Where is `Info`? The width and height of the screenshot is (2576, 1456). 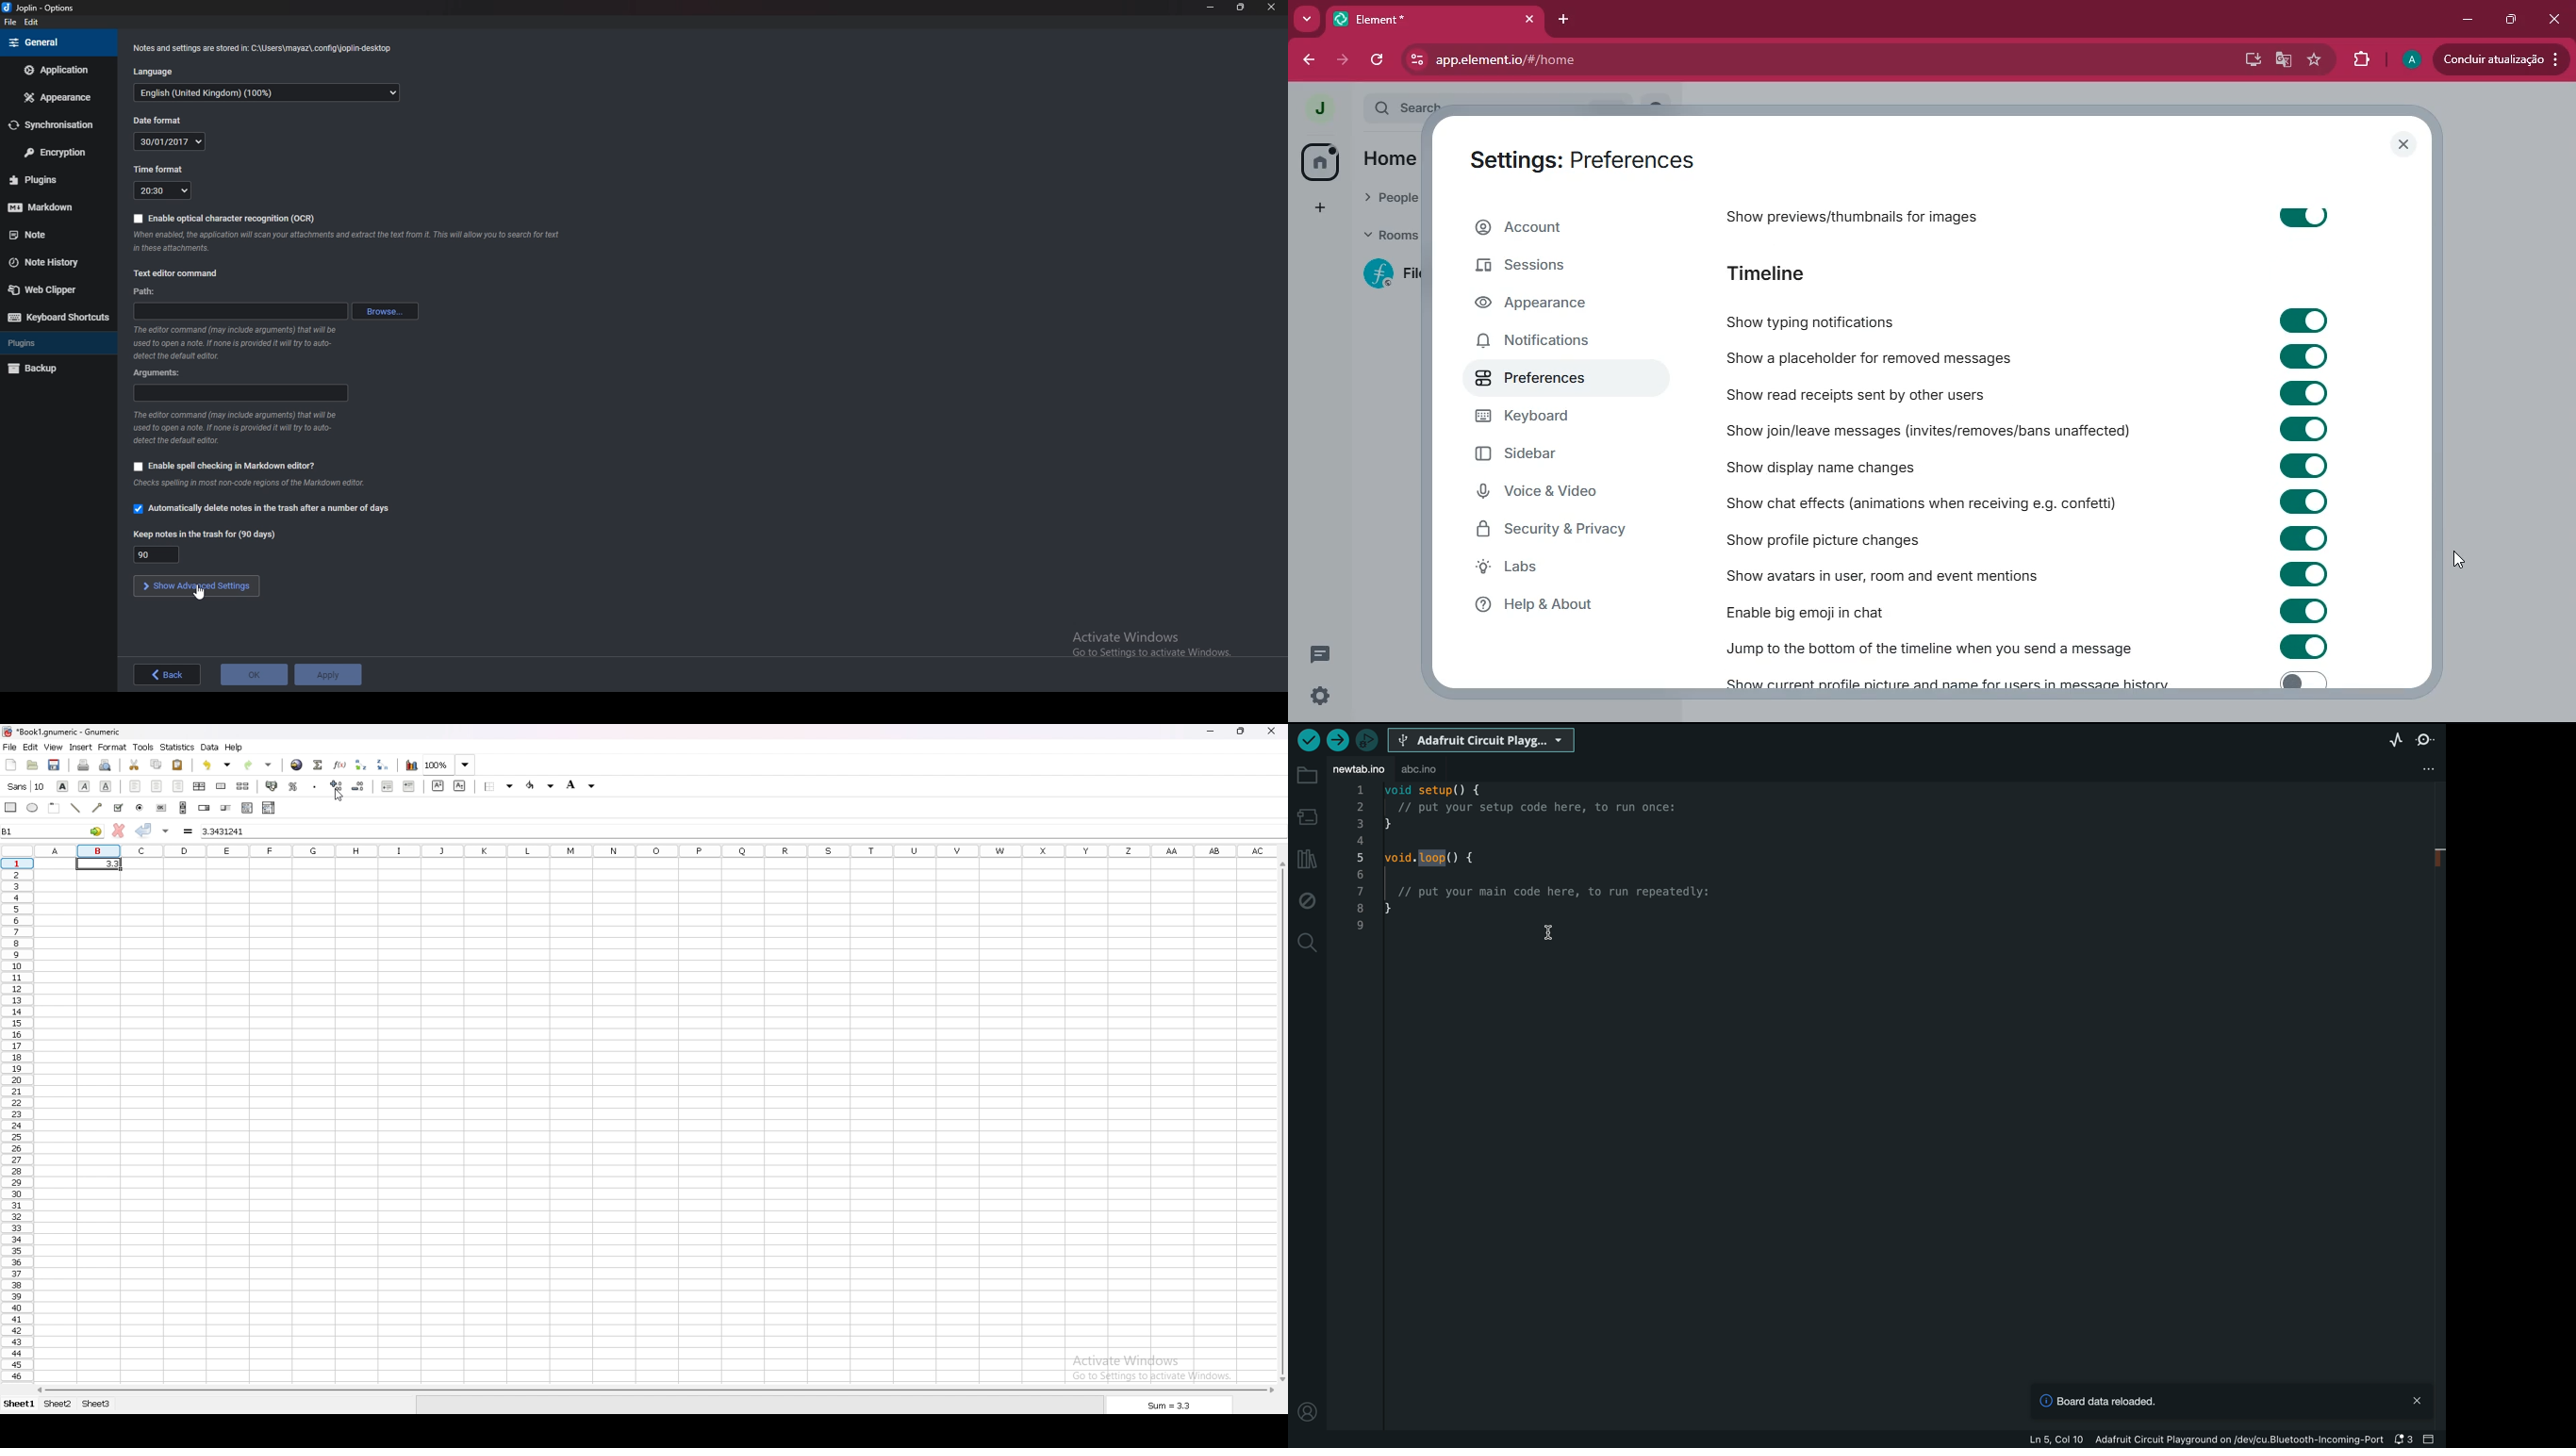 Info is located at coordinates (235, 427).